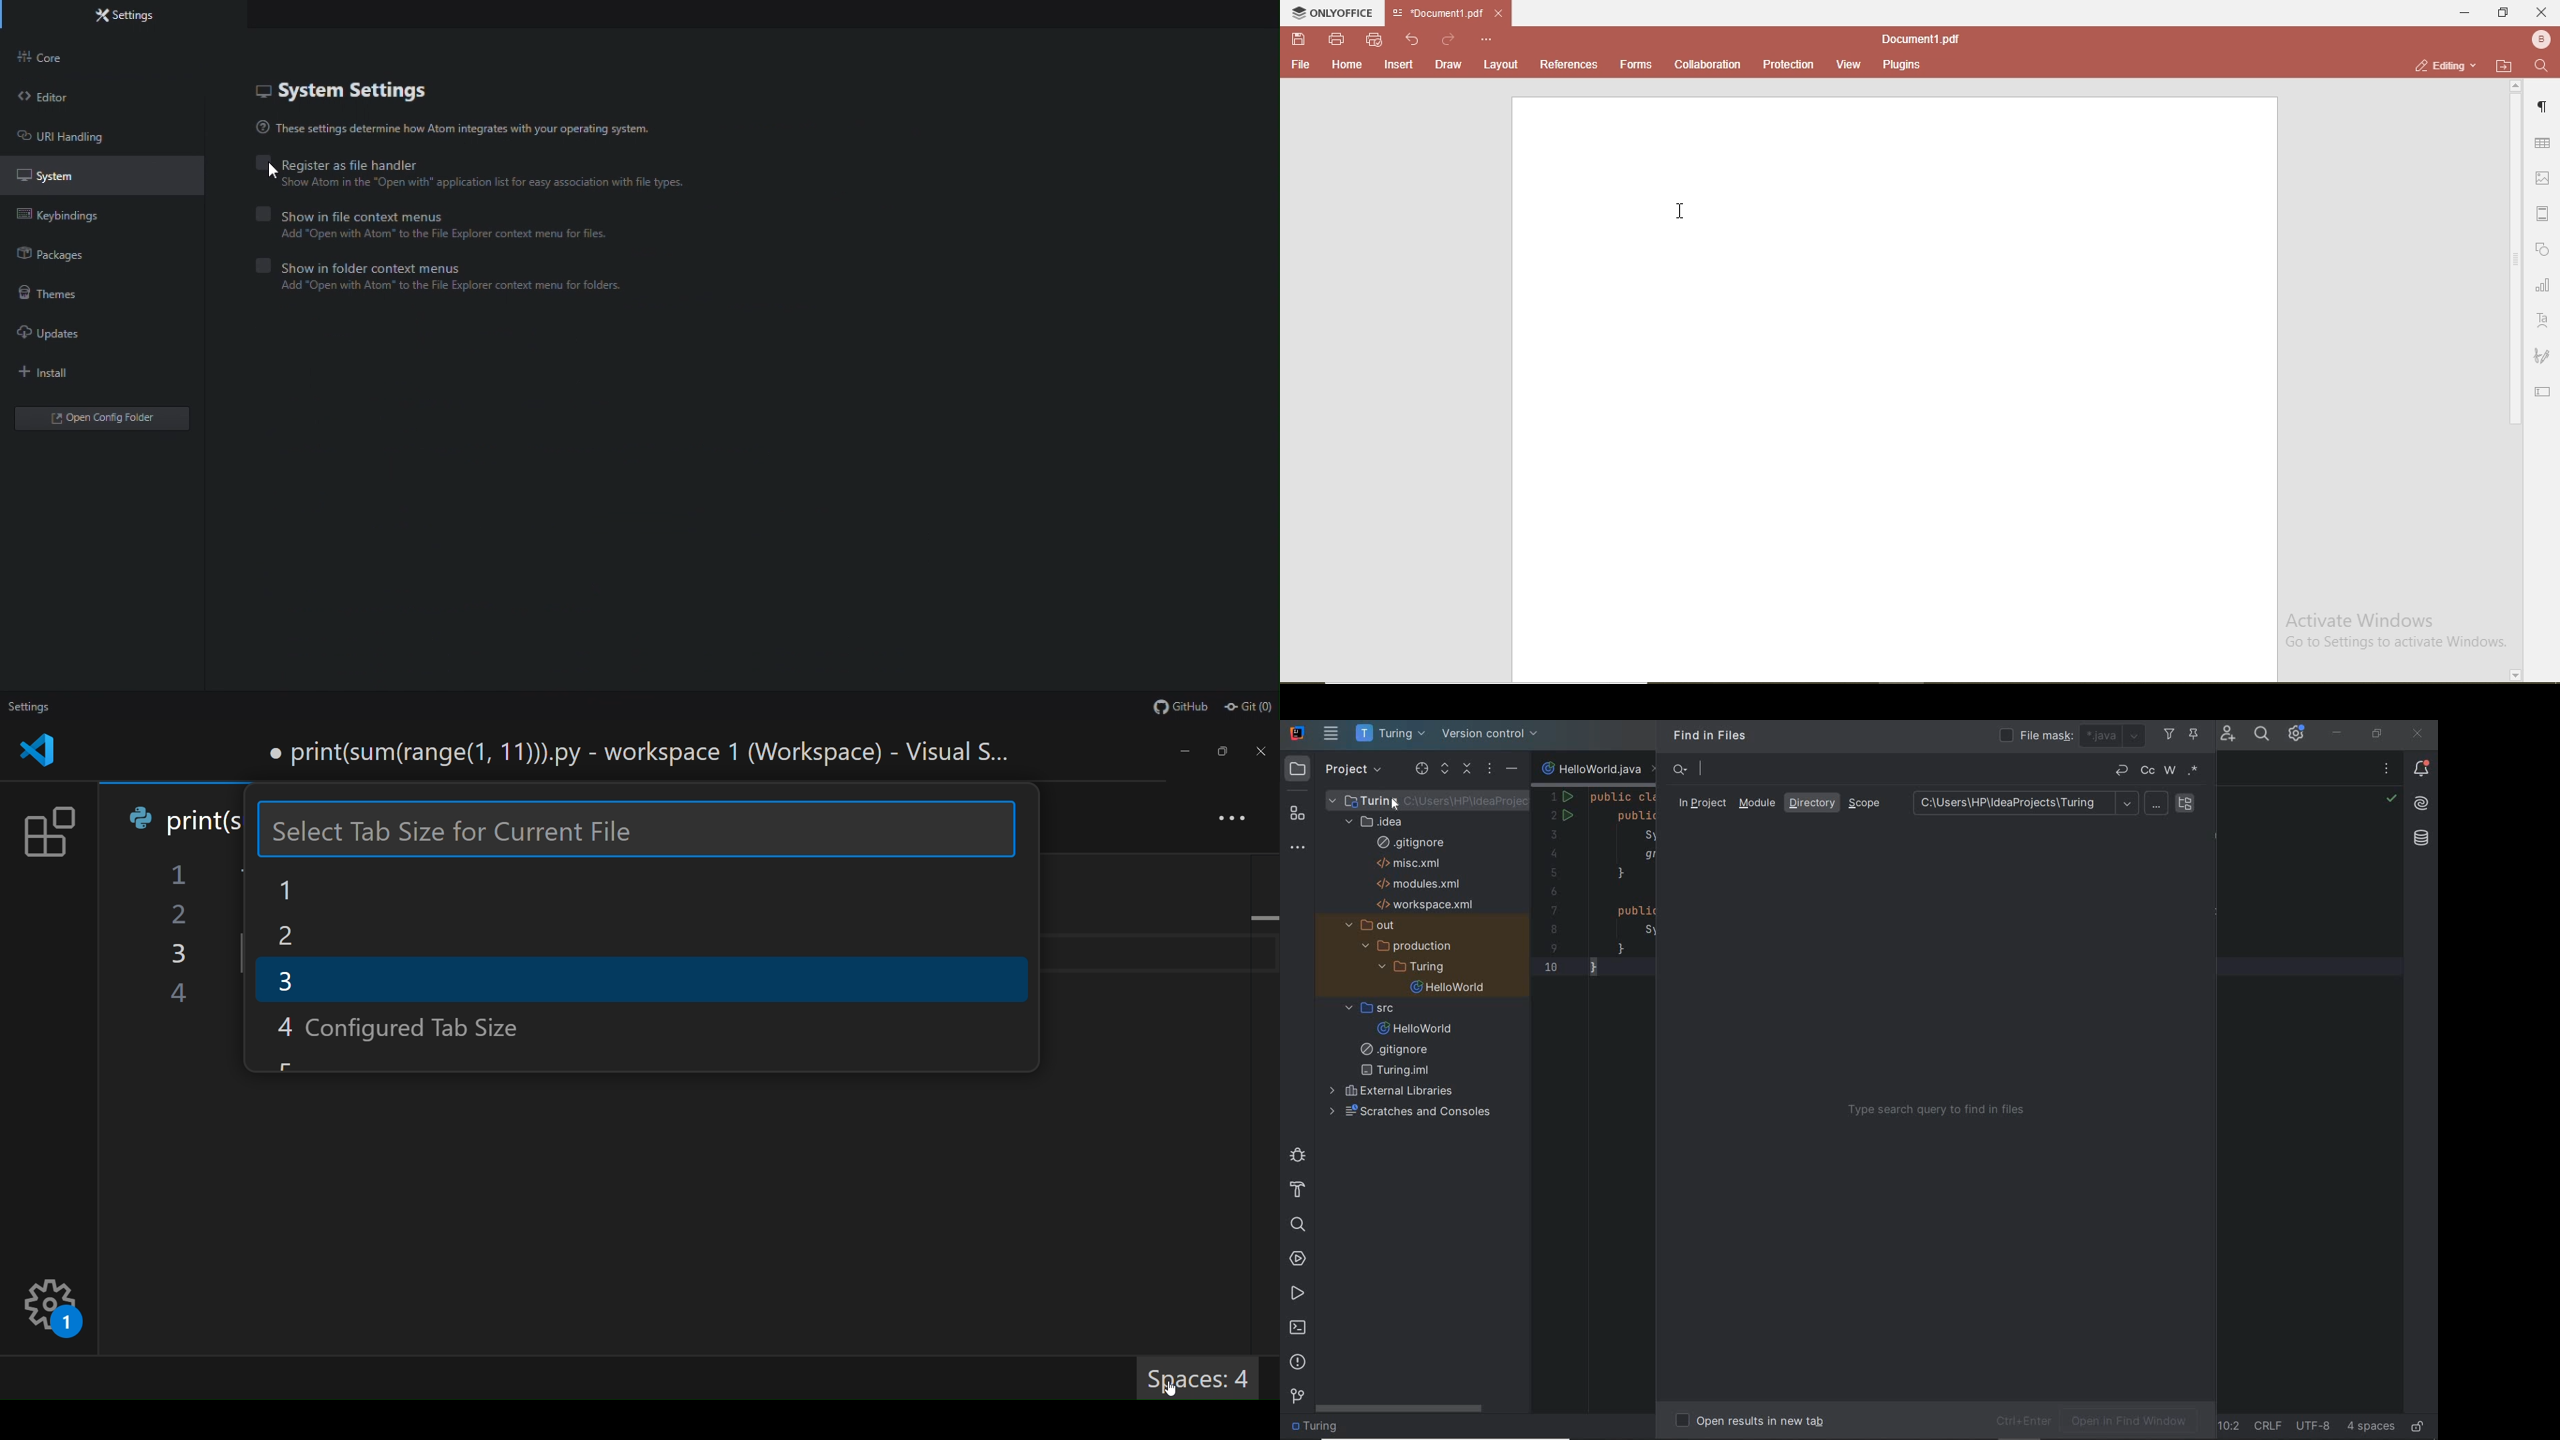 This screenshot has height=1456, width=2576. What do you see at coordinates (2505, 67) in the screenshot?
I see `open file location` at bounding box center [2505, 67].